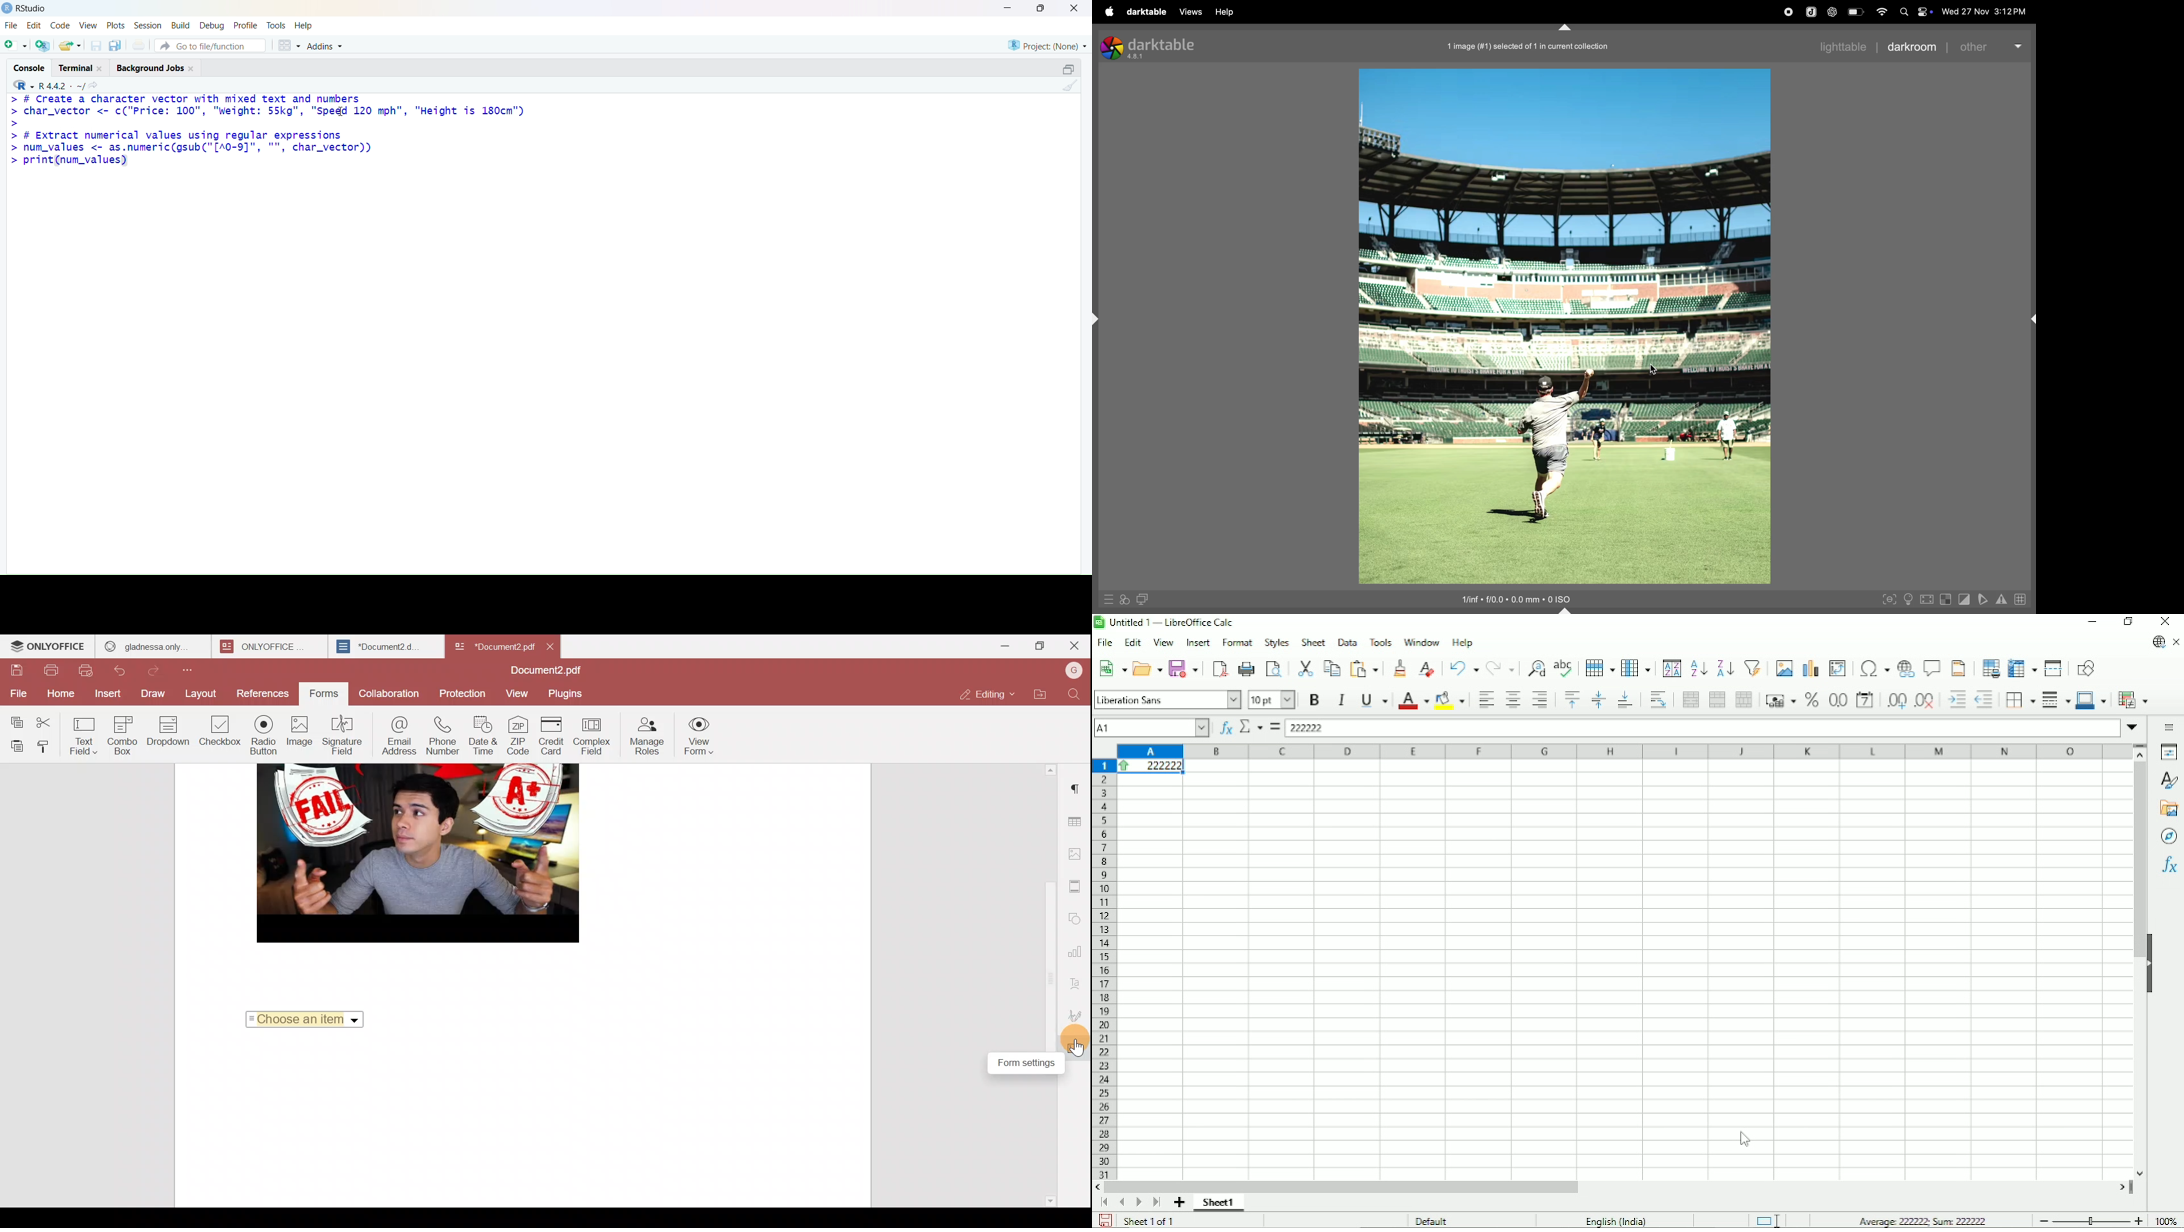  Describe the element at coordinates (148, 26) in the screenshot. I see `session` at that location.